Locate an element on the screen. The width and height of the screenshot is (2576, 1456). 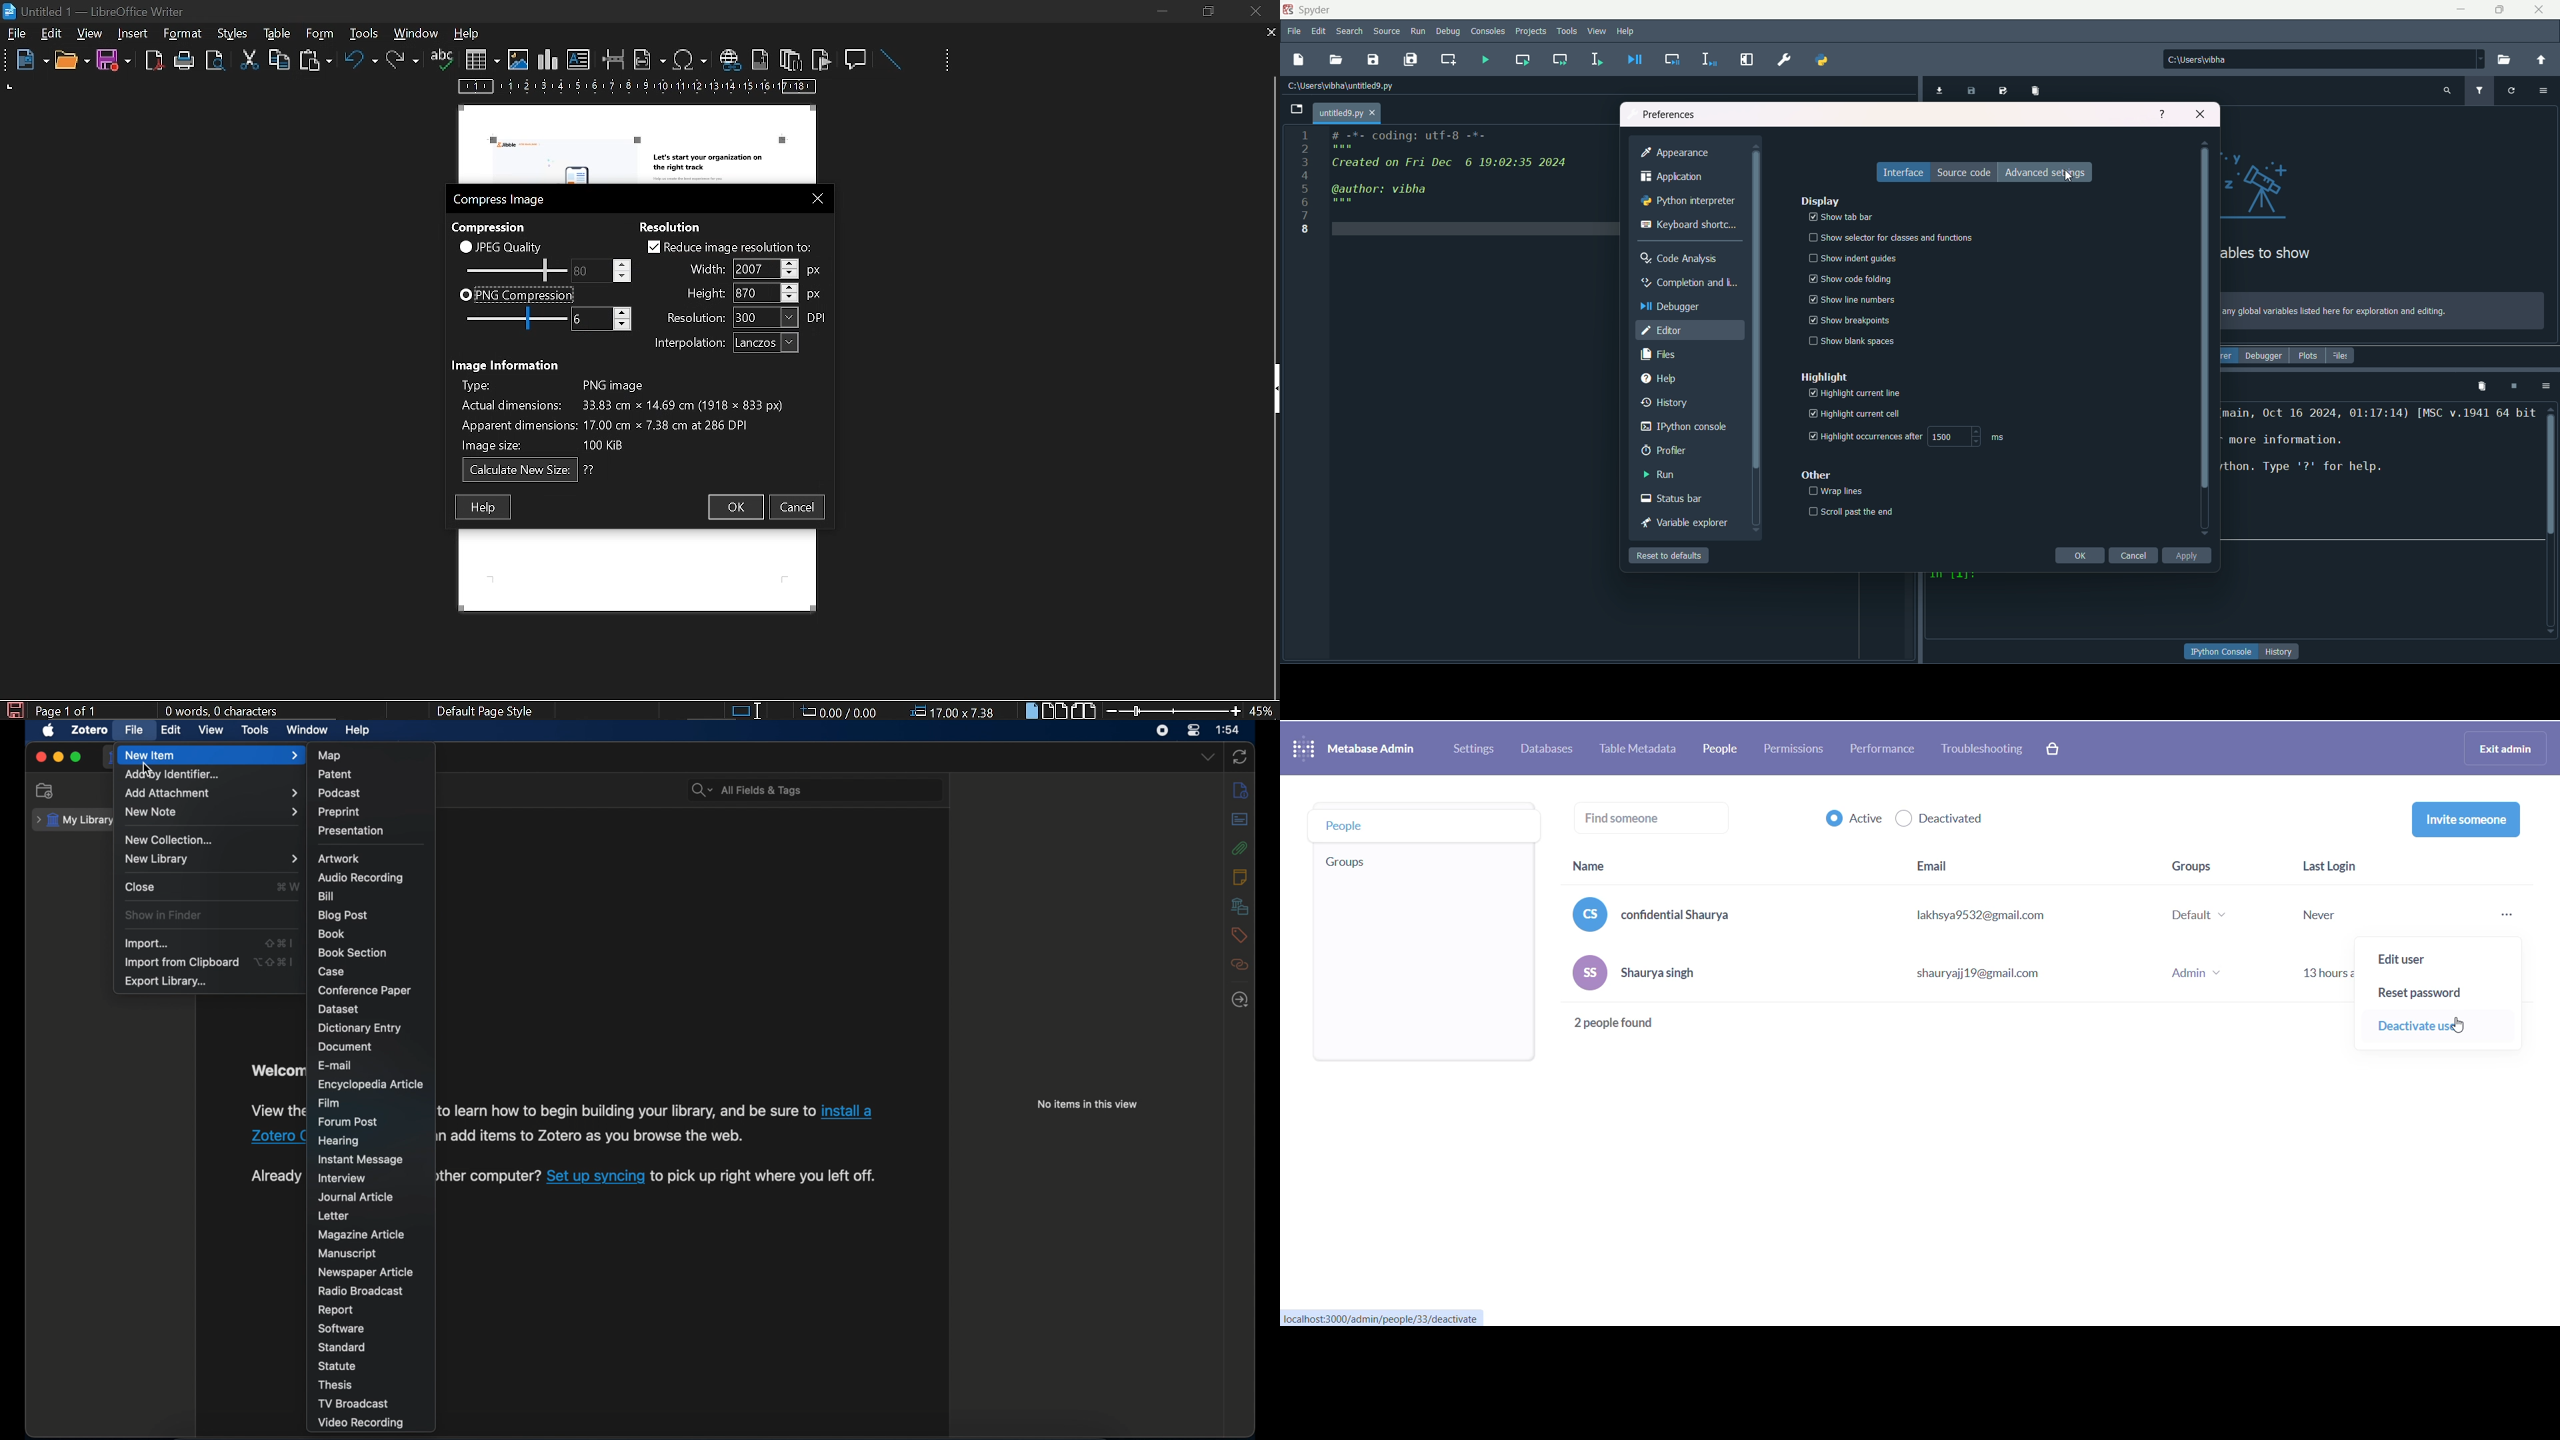
database is located at coordinates (1545, 749).